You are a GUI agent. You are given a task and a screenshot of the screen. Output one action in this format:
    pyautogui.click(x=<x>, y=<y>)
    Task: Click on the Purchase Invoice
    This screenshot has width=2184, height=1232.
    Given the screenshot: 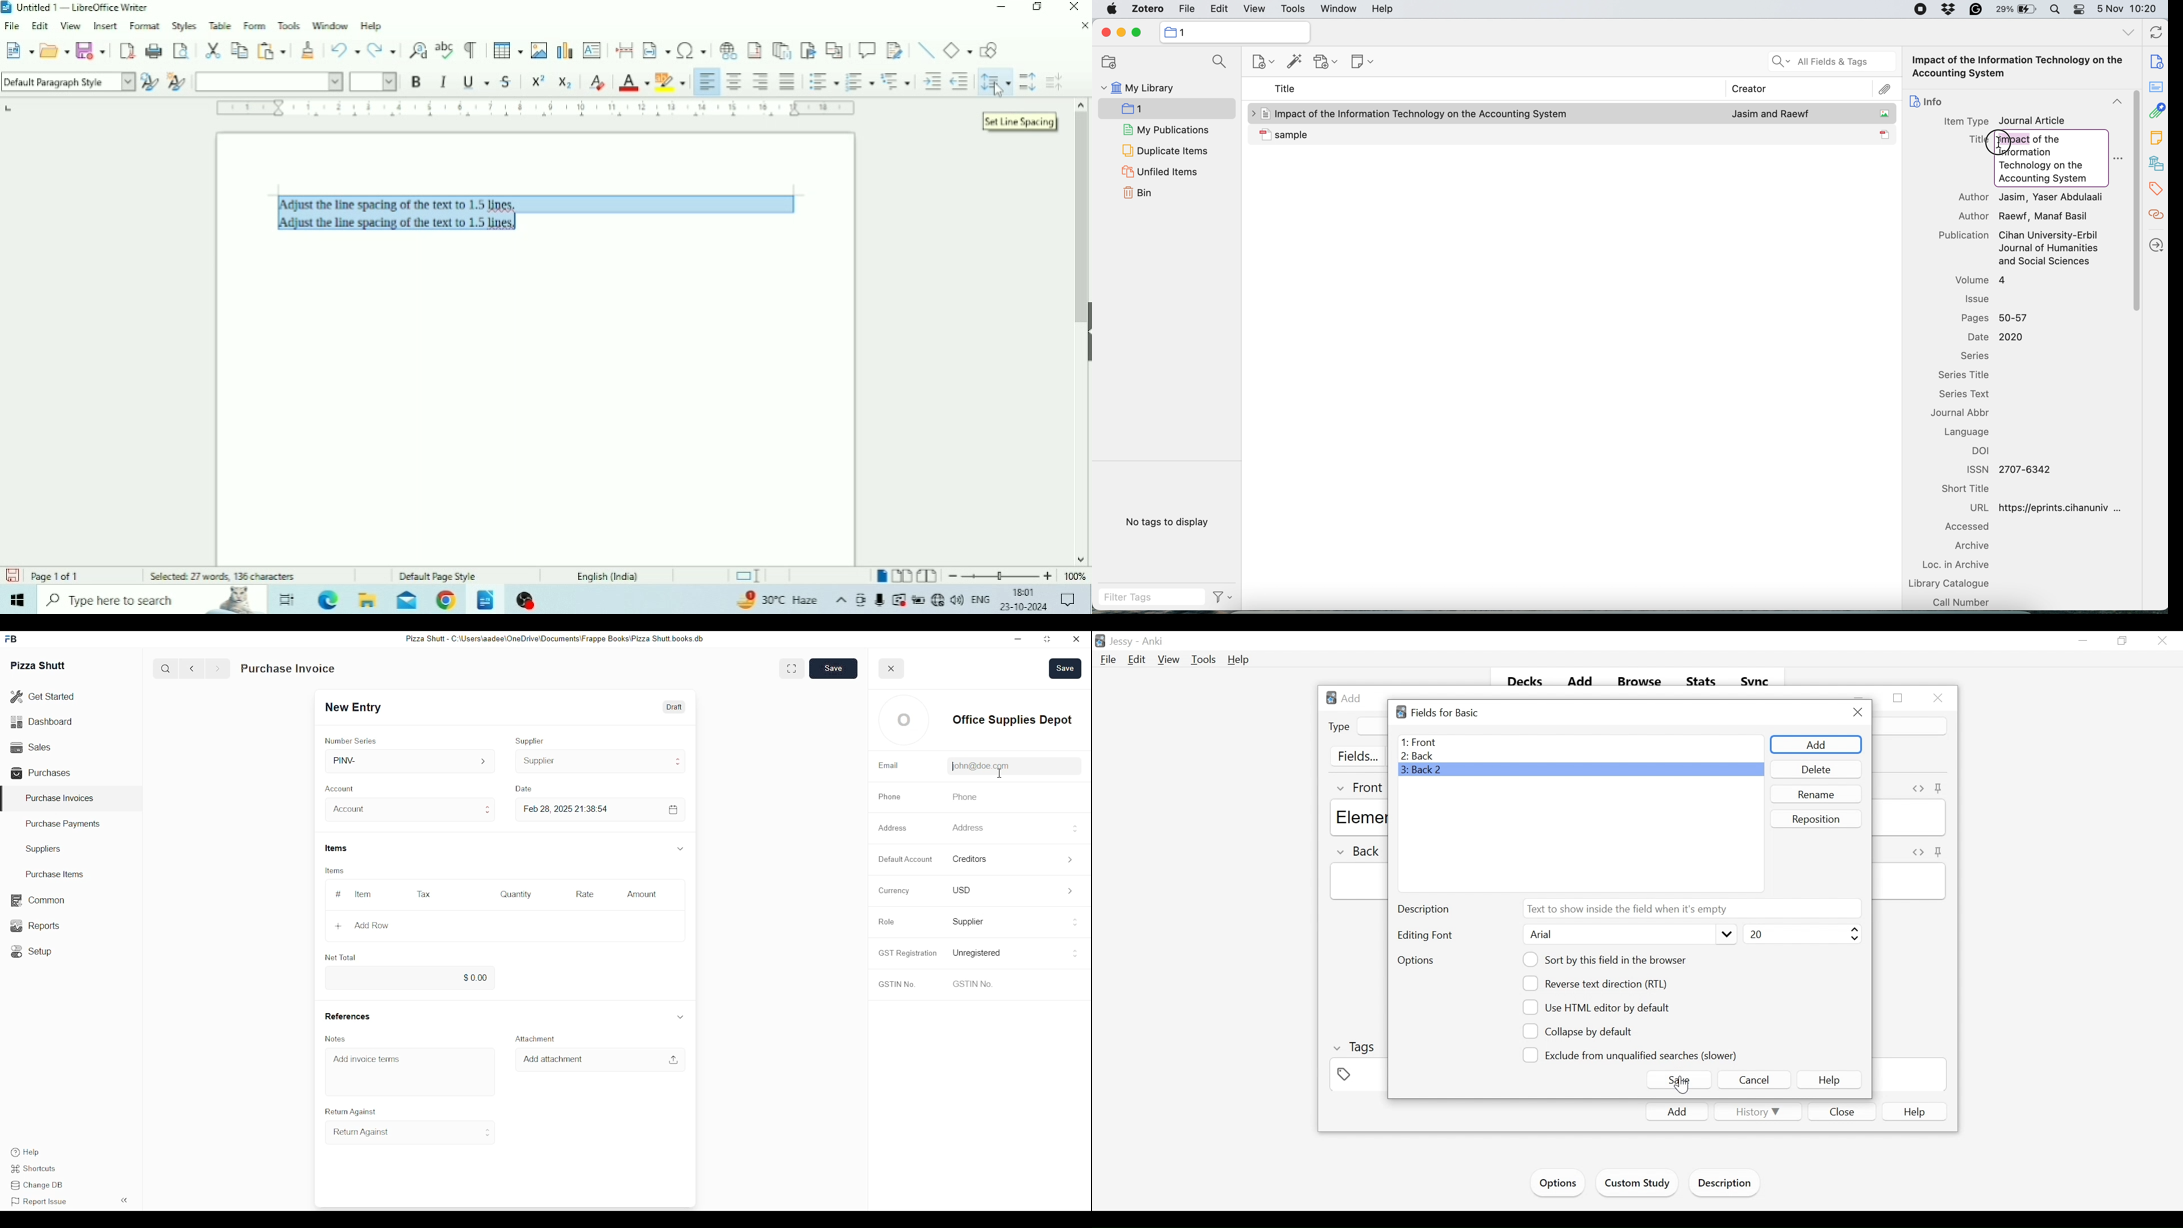 What is the action you would take?
    pyautogui.click(x=288, y=669)
    